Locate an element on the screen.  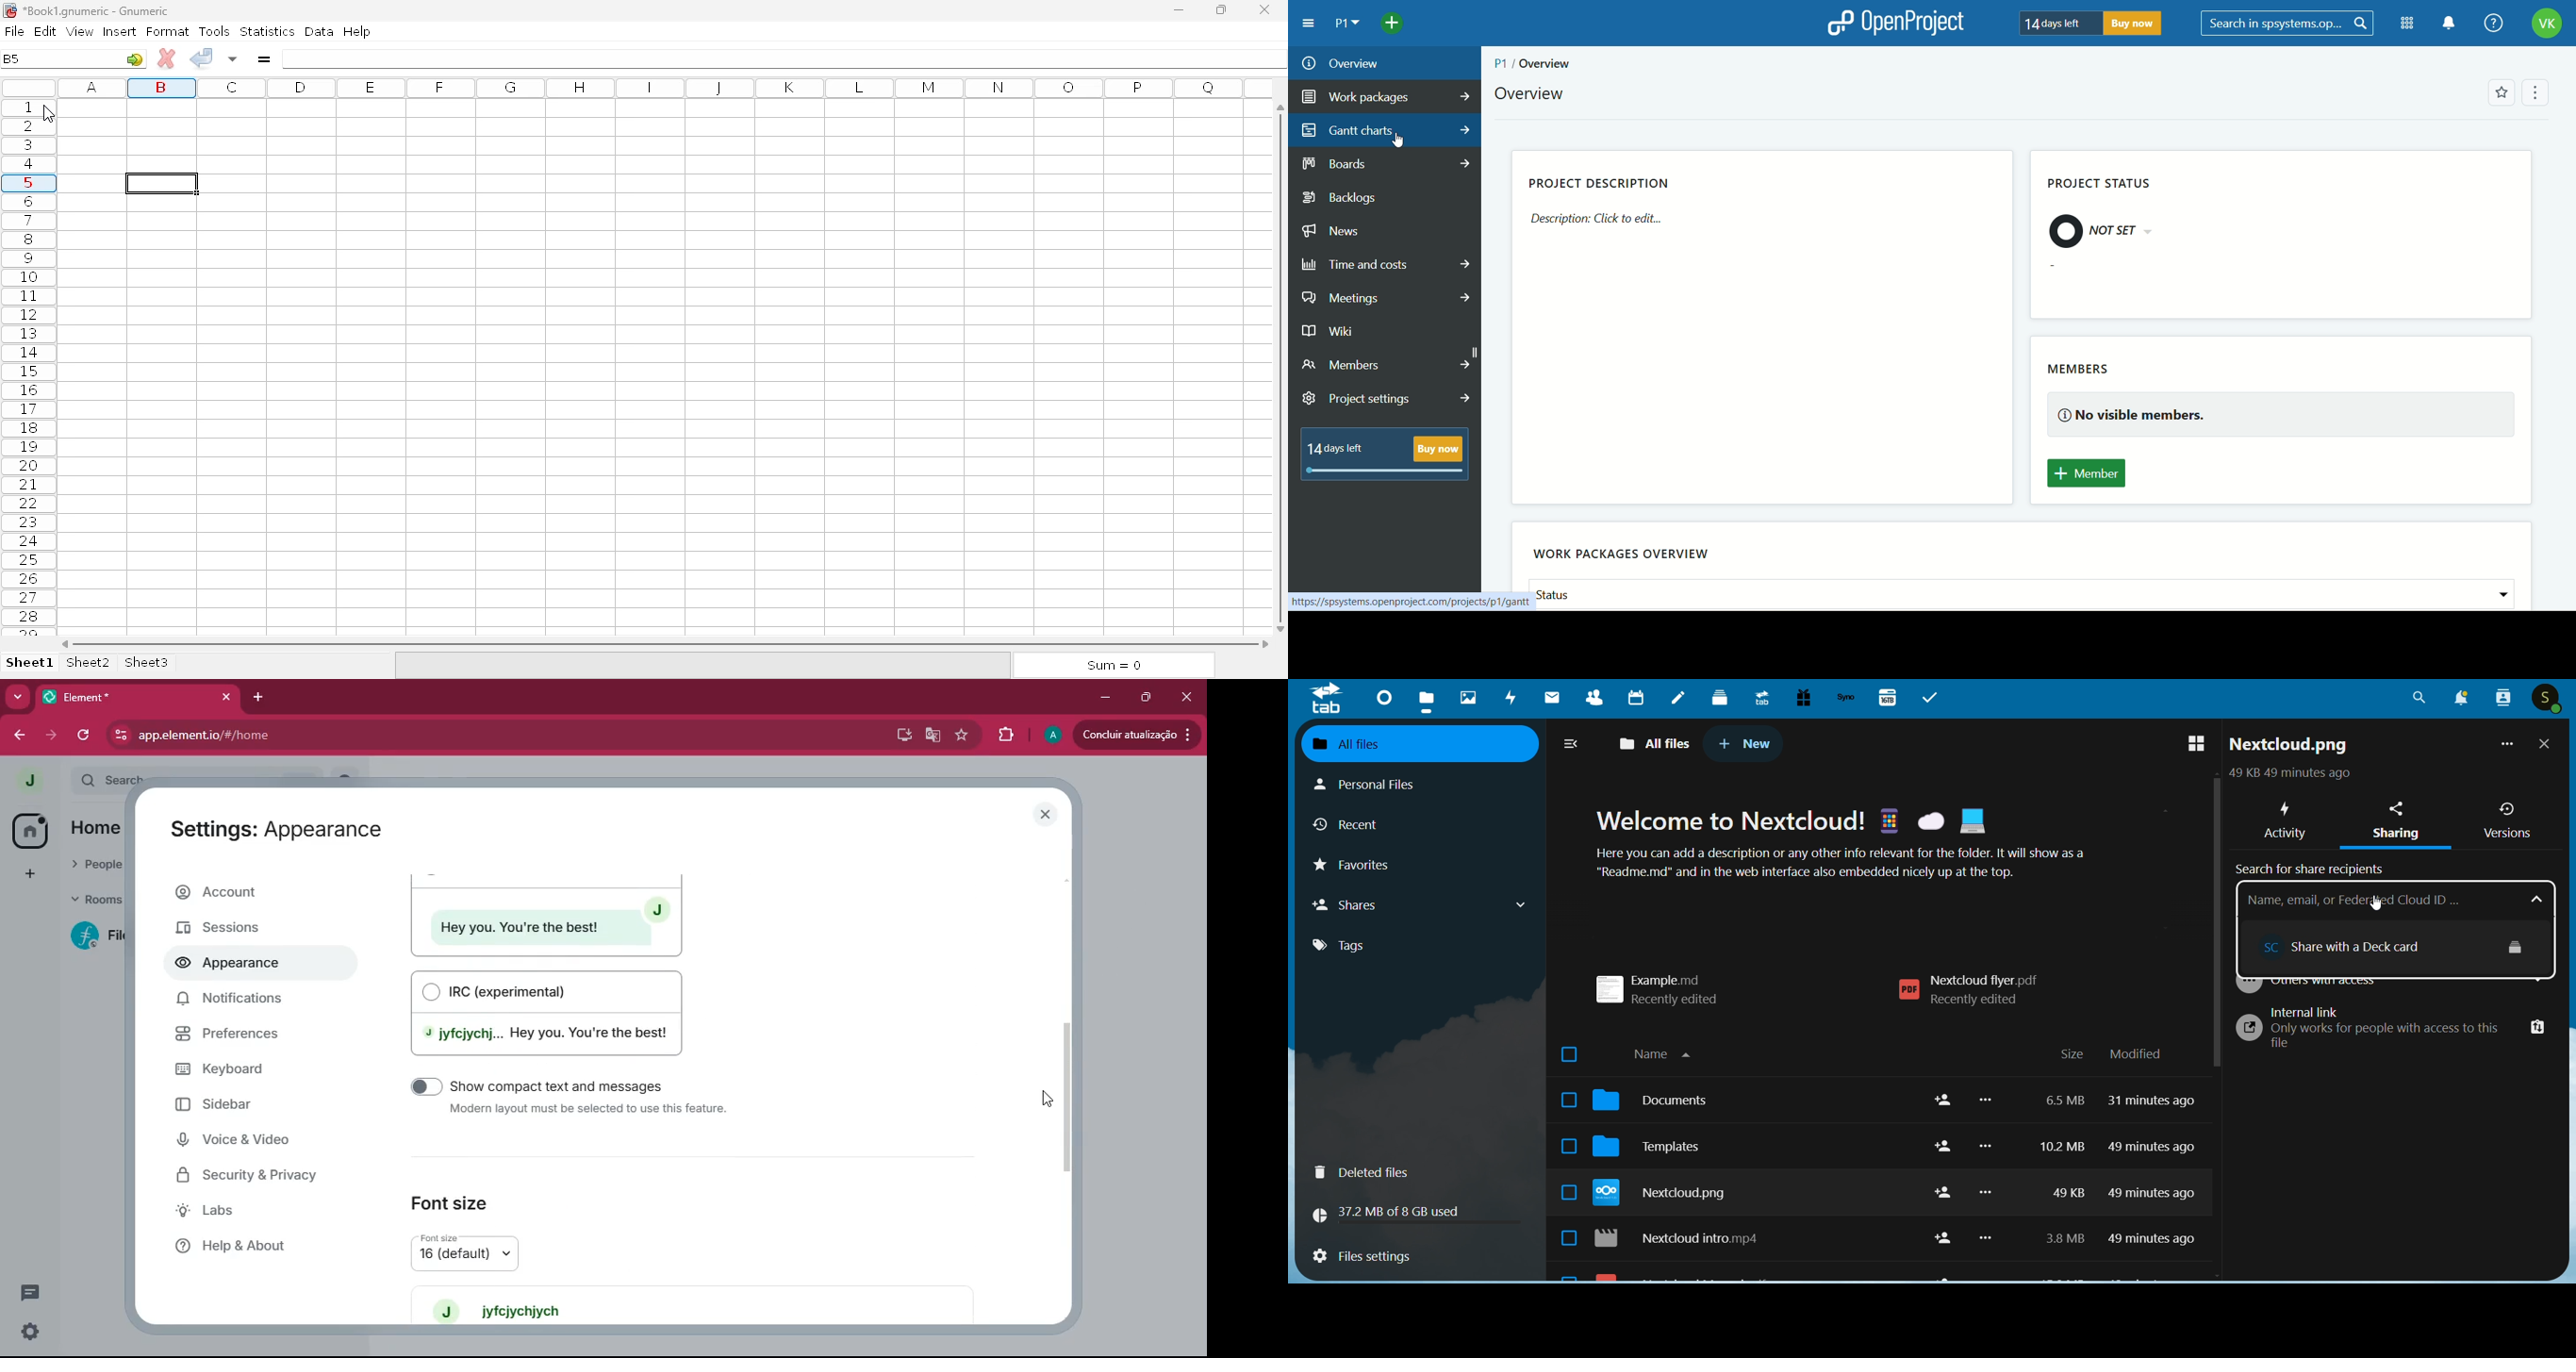
activity is located at coordinates (2283, 817).